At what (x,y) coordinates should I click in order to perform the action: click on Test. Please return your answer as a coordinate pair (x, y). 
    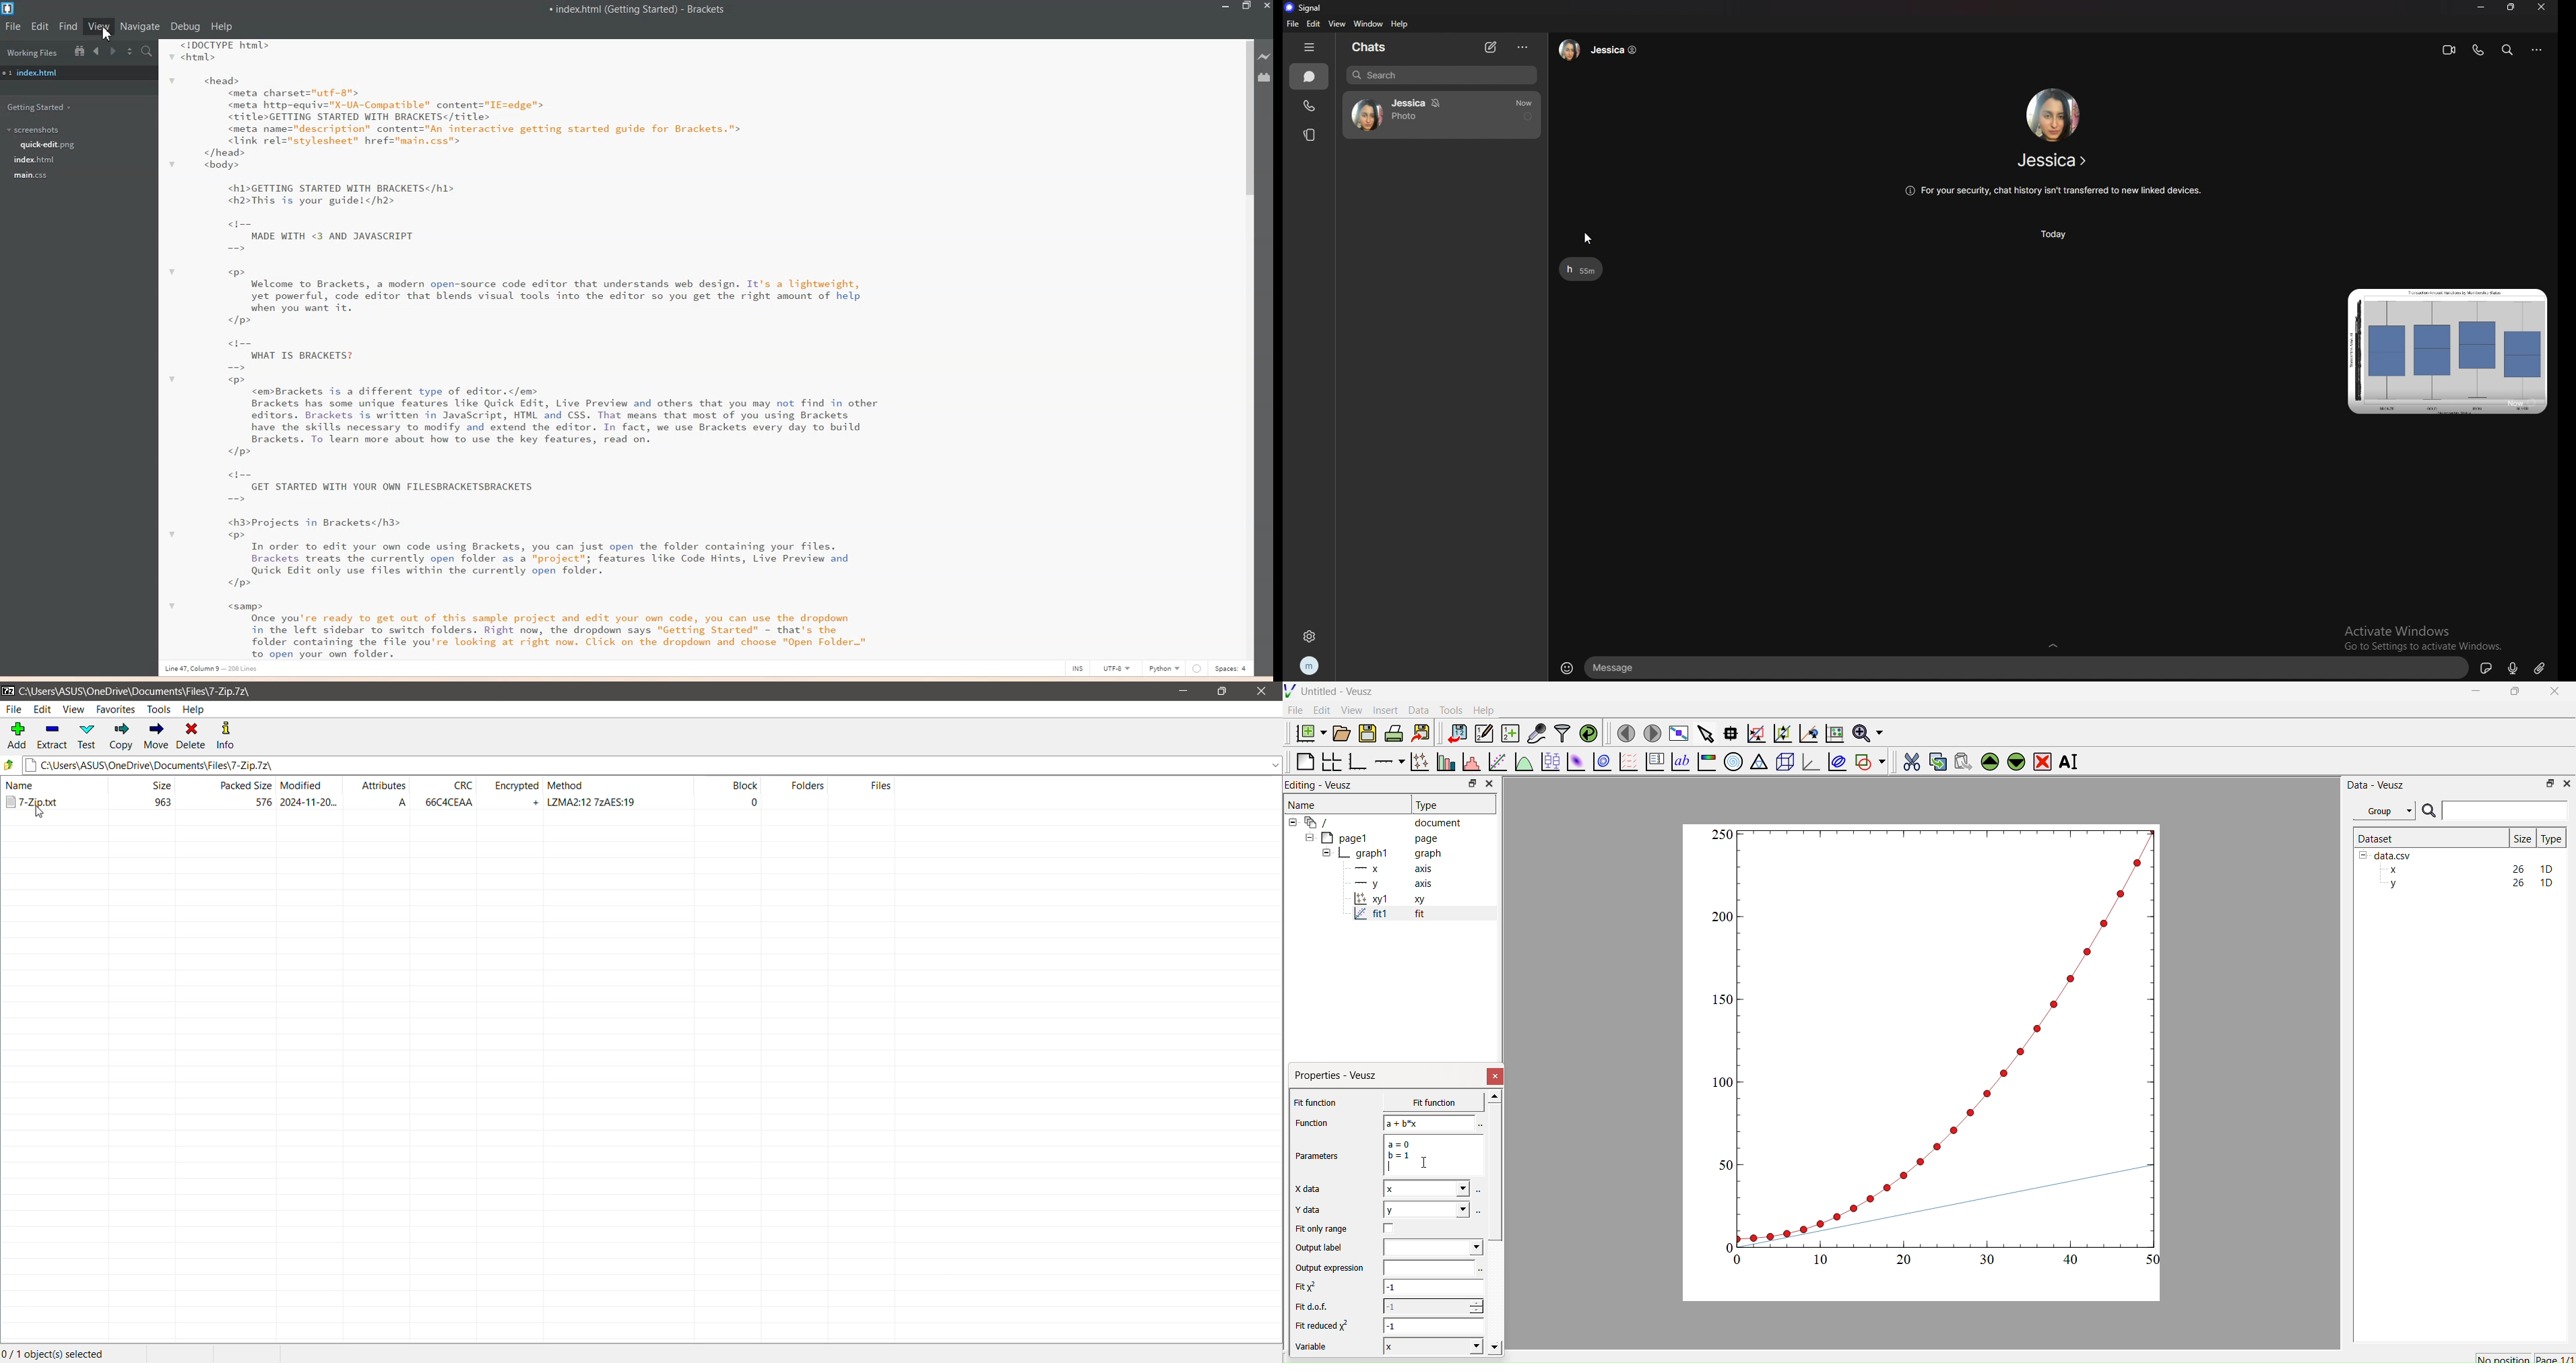
    Looking at the image, I should click on (86, 736).